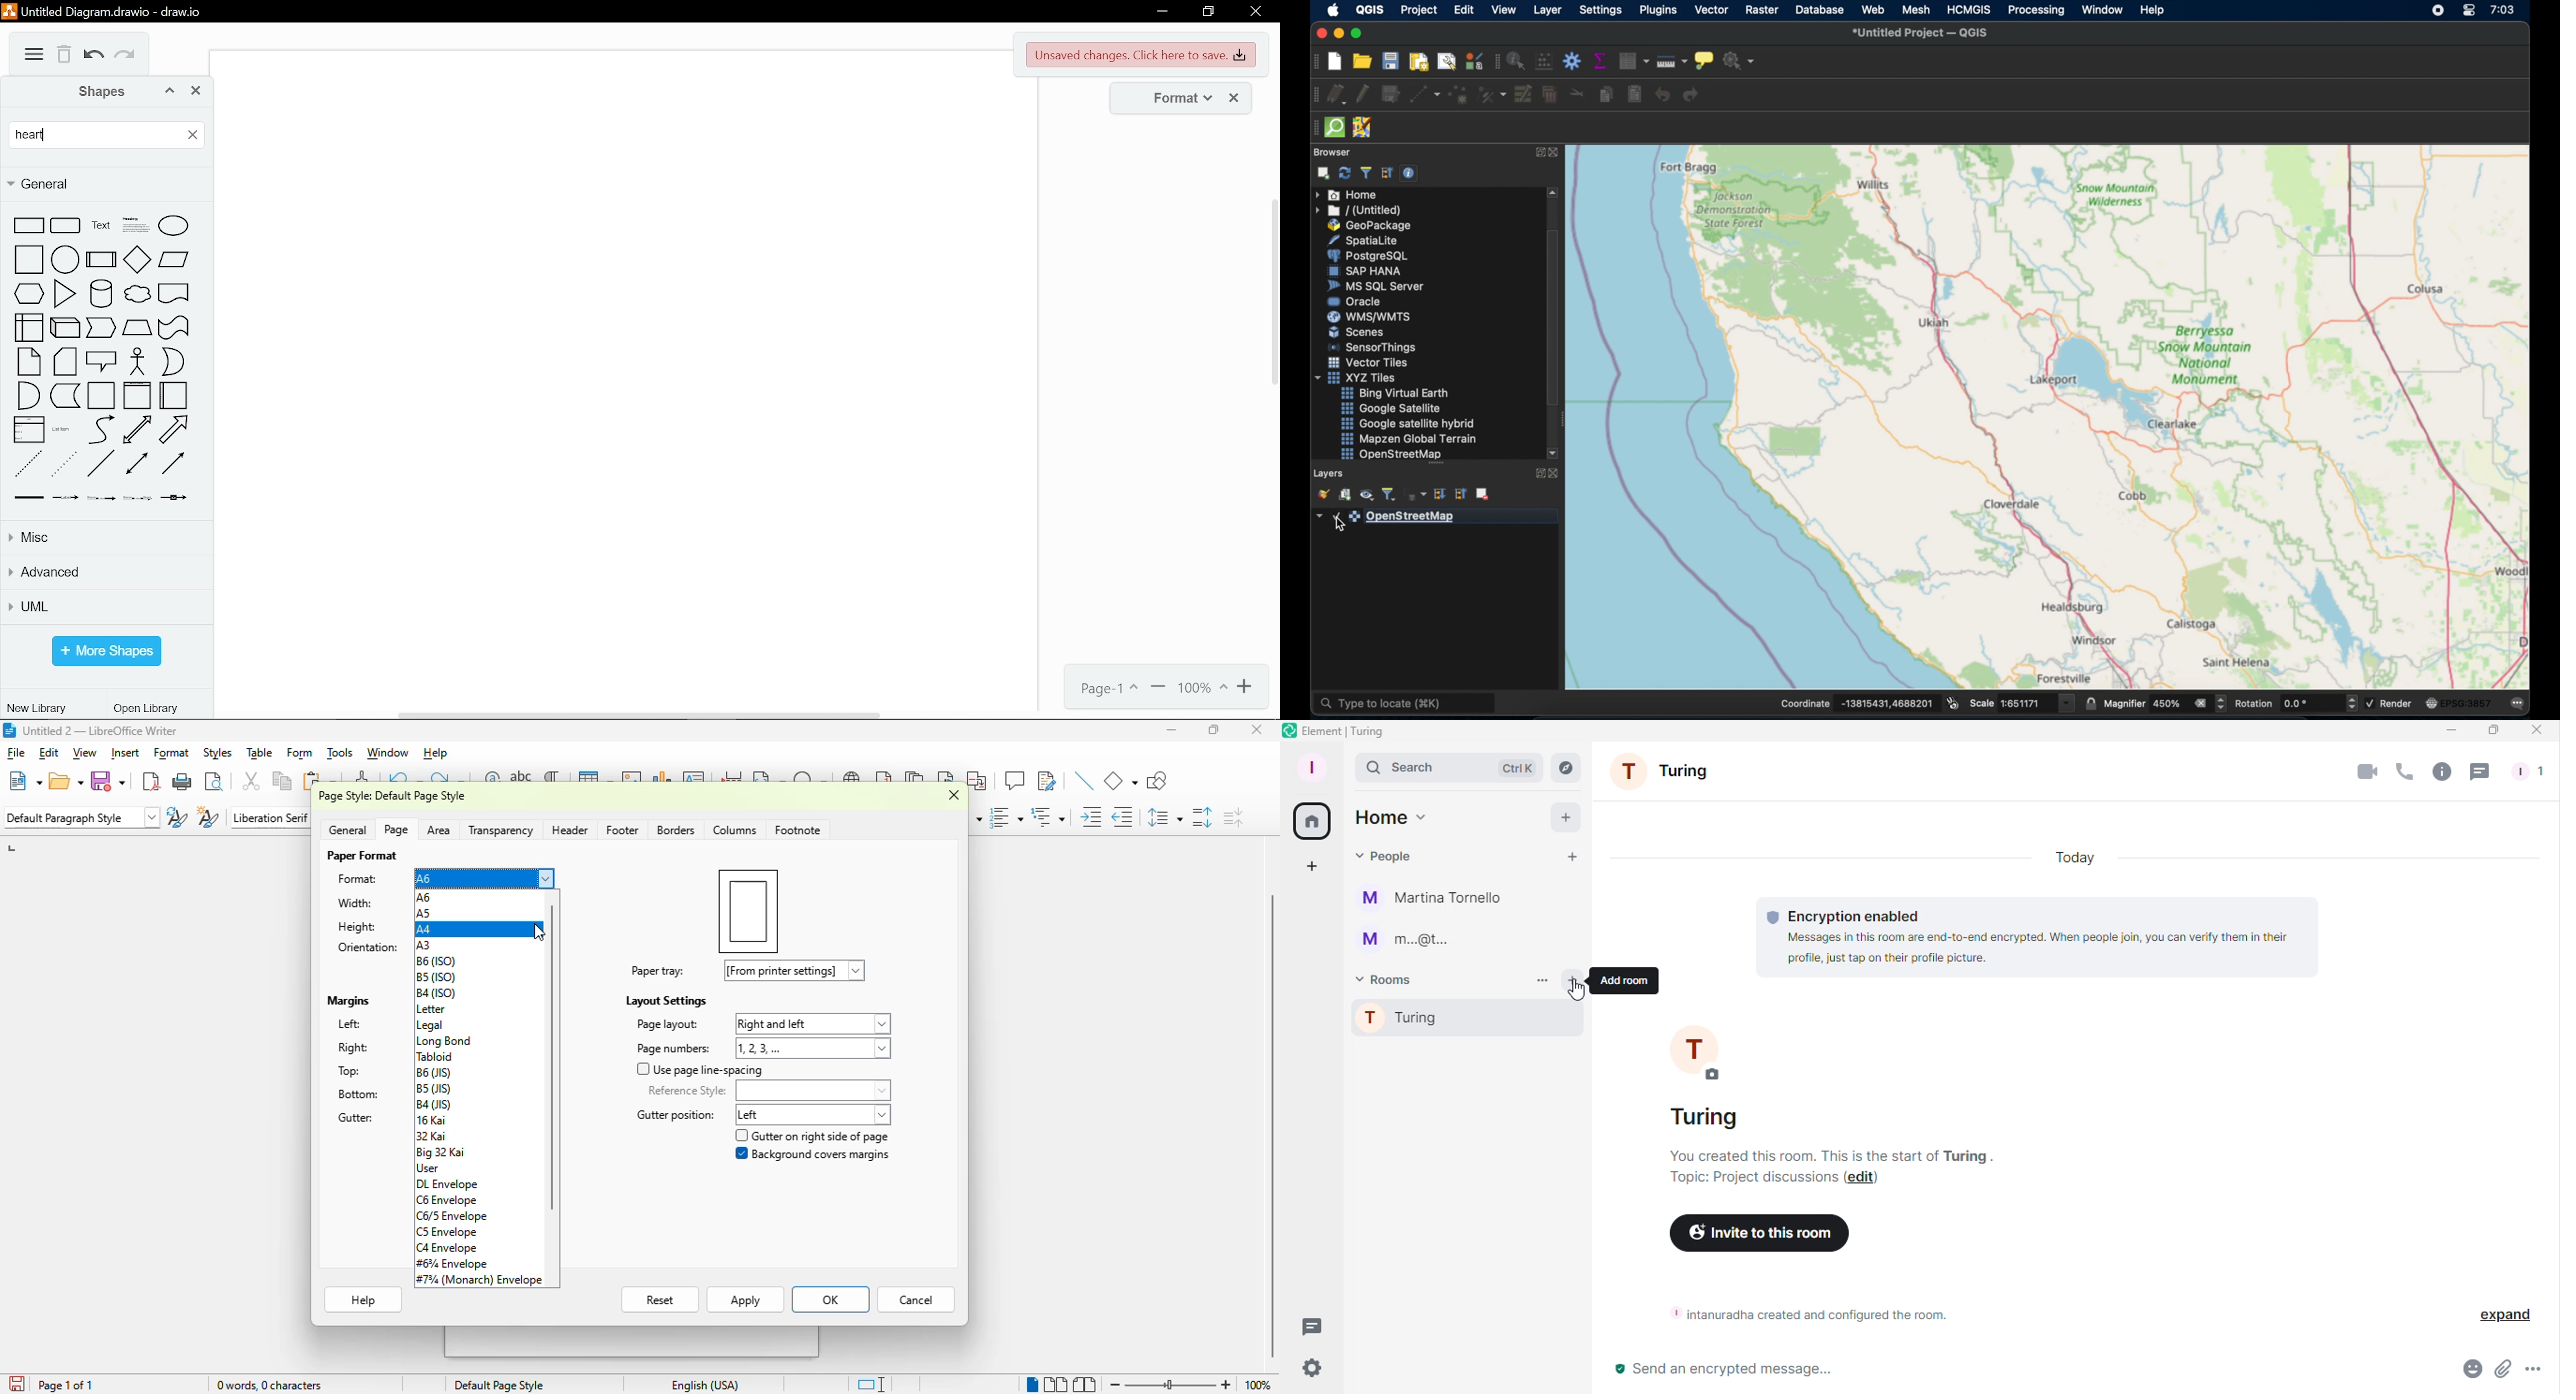  Describe the element at coordinates (363, 1095) in the screenshot. I see `bottom: 2.00 cm` at that location.